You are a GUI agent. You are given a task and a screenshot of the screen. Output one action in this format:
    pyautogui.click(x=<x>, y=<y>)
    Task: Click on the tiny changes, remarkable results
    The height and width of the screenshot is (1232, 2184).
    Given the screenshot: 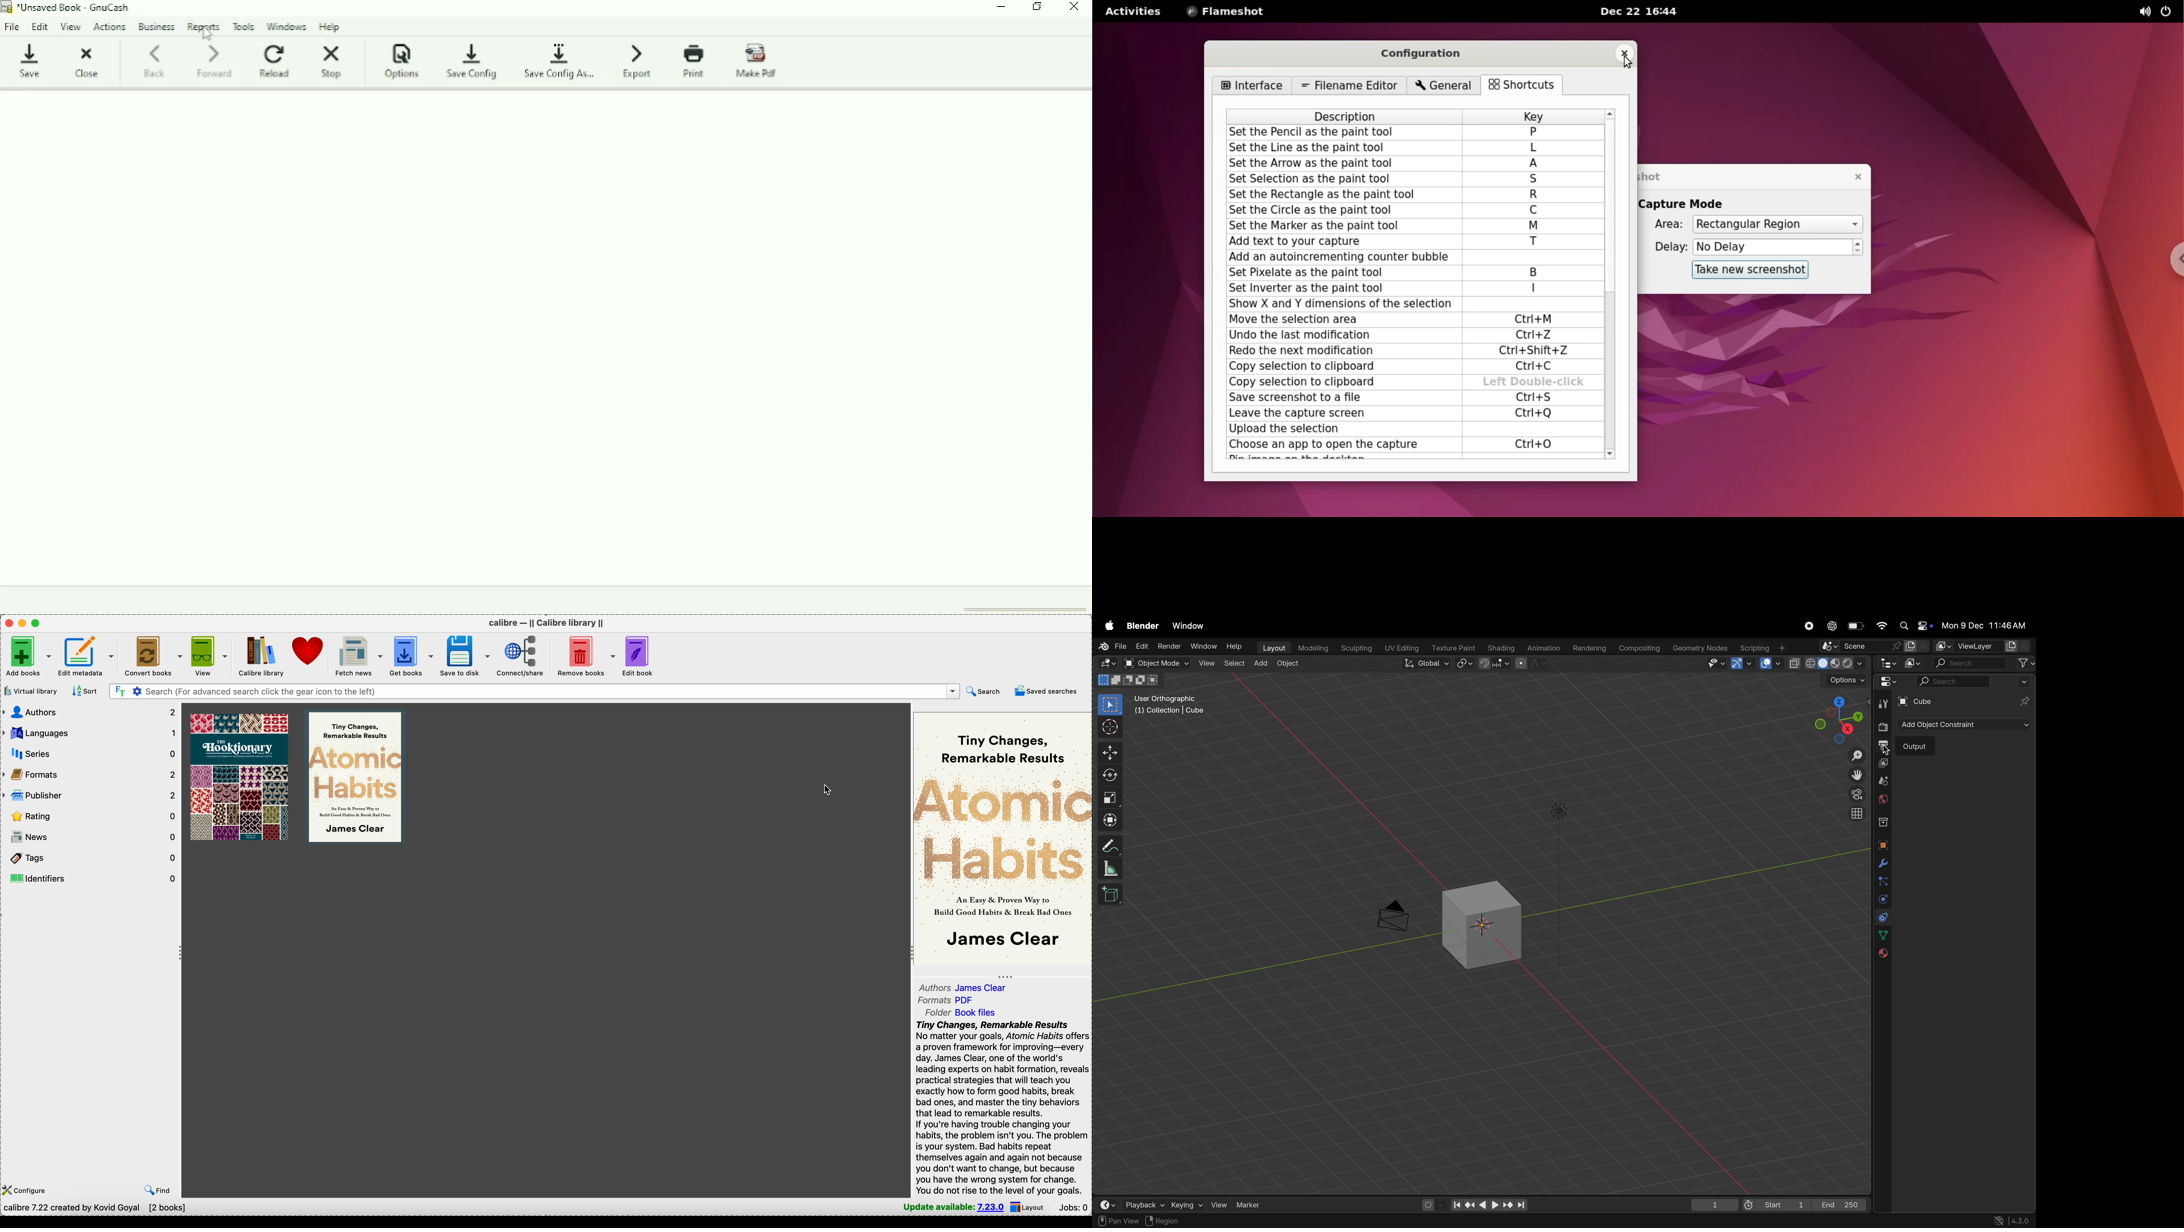 What is the action you would take?
    pyautogui.click(x=1002, y=749)
    